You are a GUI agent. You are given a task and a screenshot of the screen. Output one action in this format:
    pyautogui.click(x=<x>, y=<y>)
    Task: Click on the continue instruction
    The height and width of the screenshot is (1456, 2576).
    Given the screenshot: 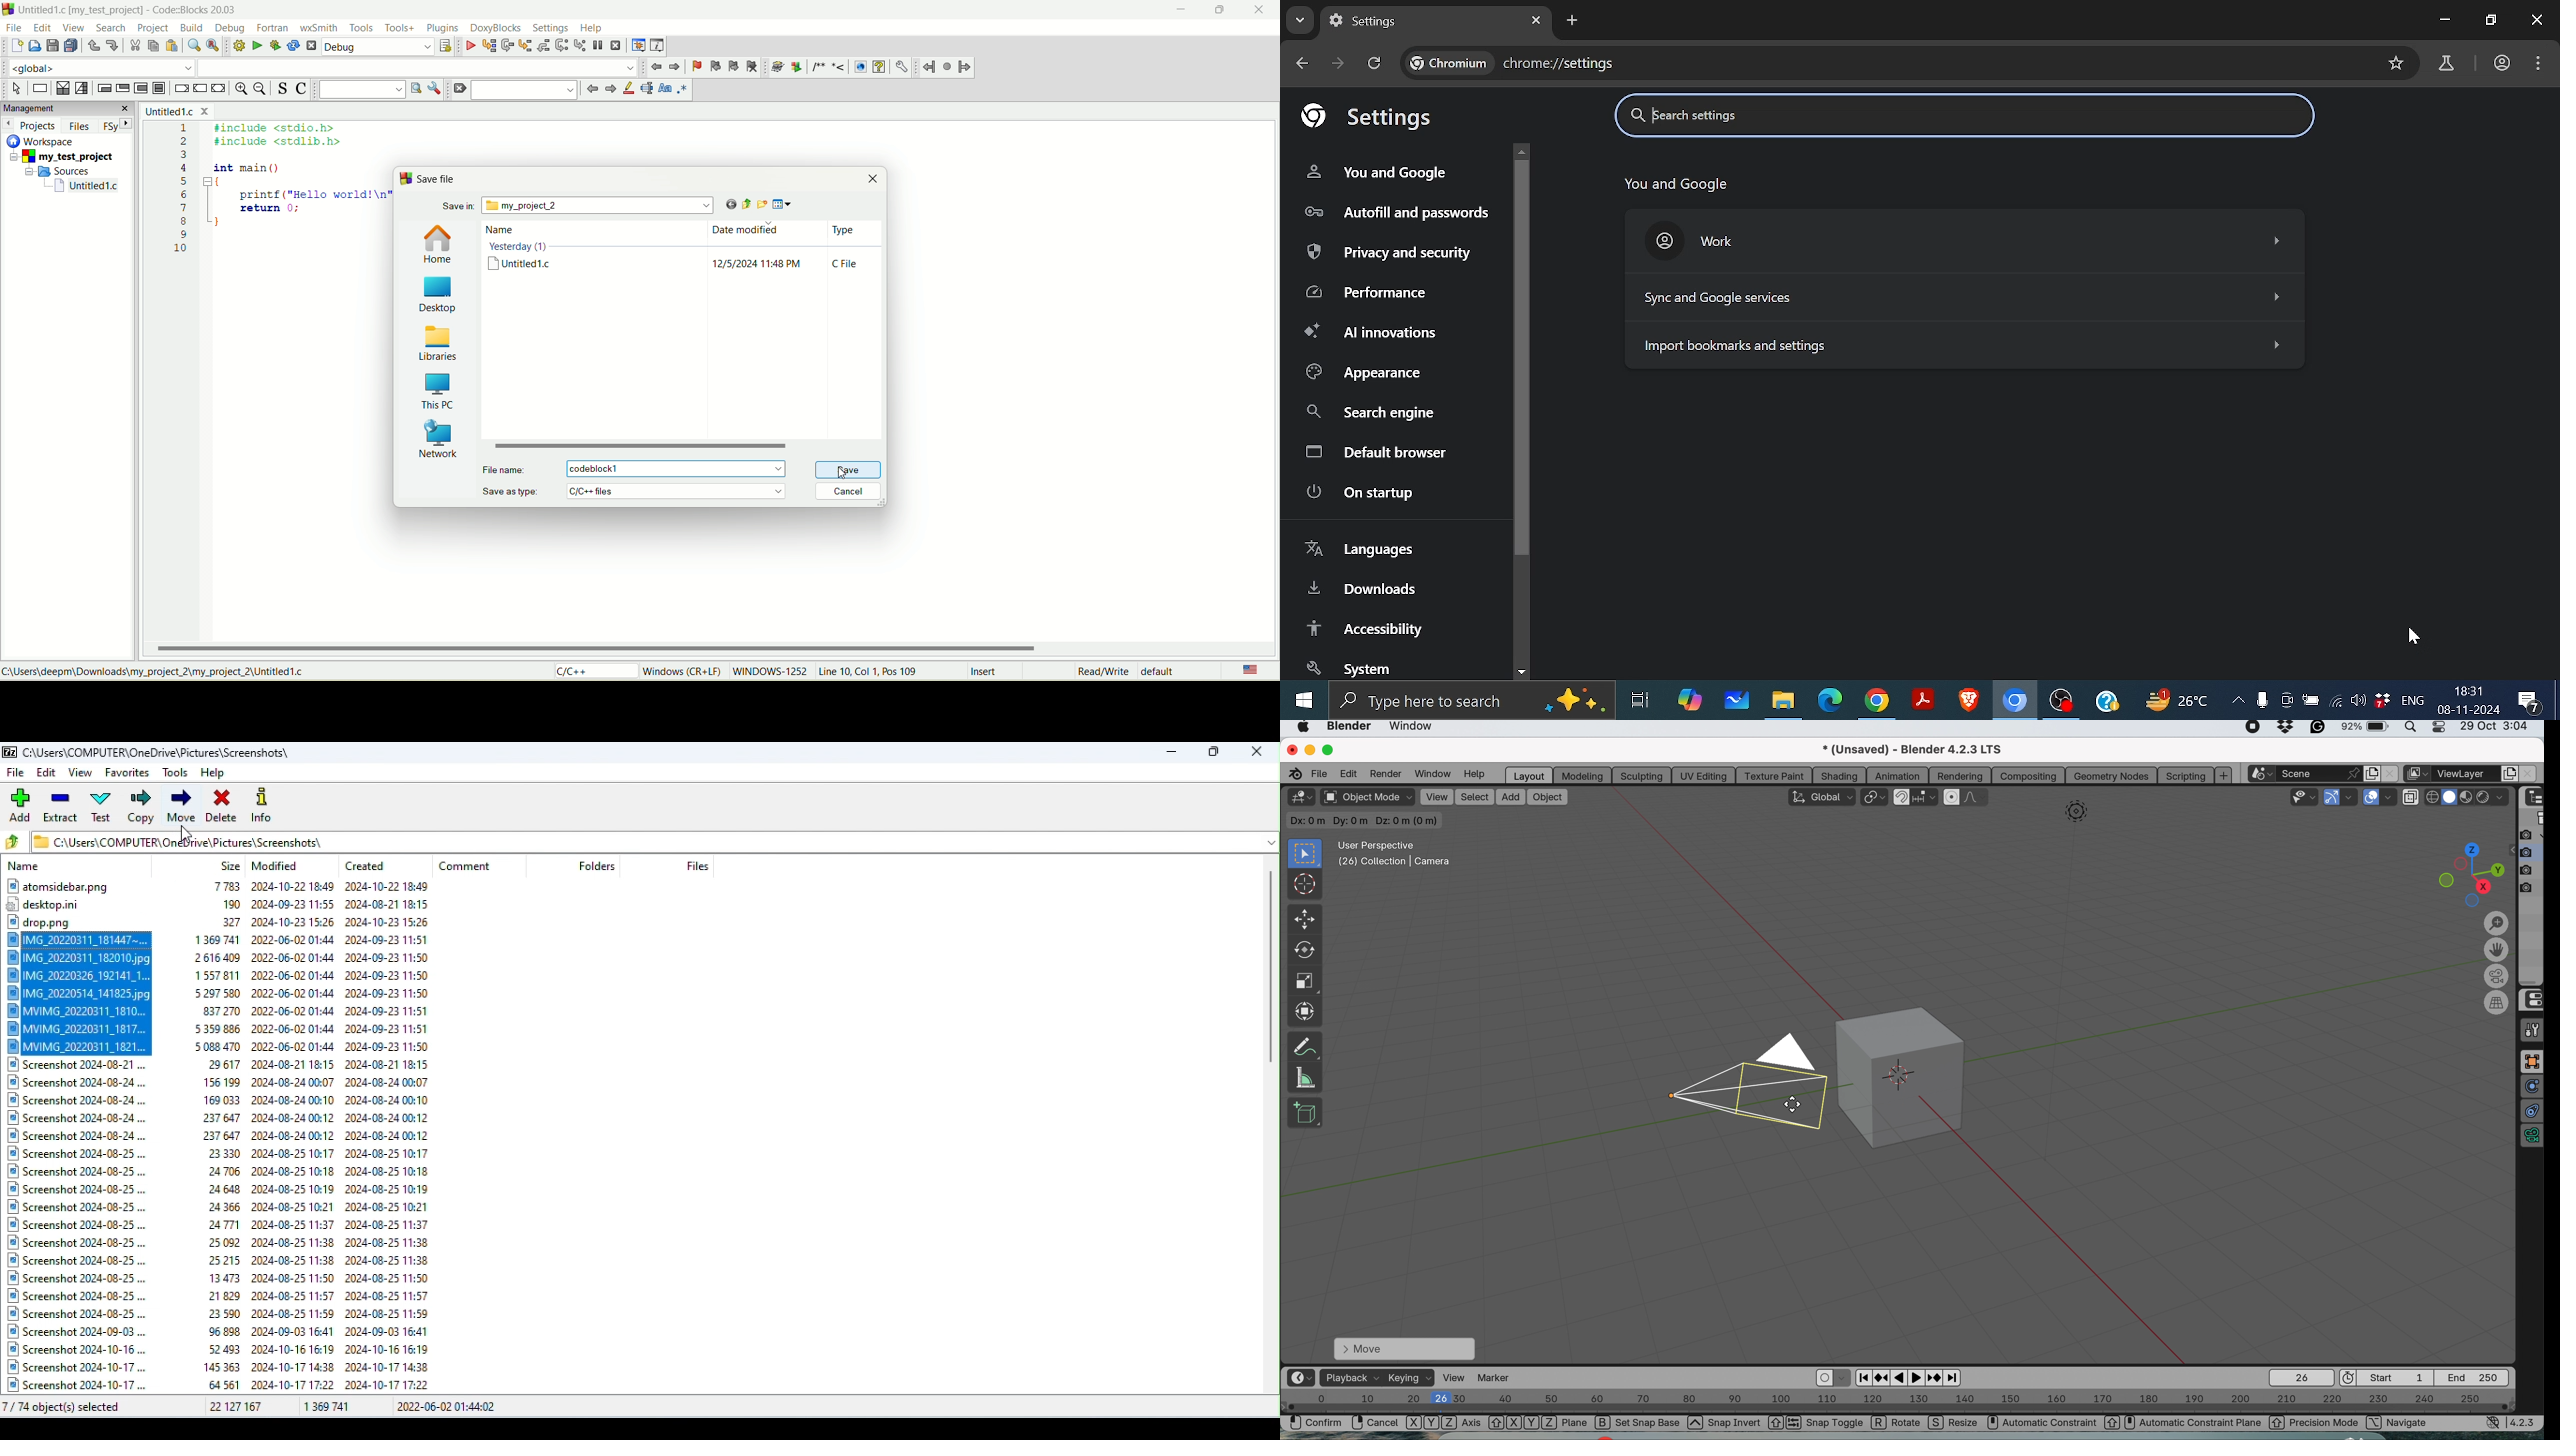 What is the action you would take?
    pyautogui.click(x=199, y=88)
    